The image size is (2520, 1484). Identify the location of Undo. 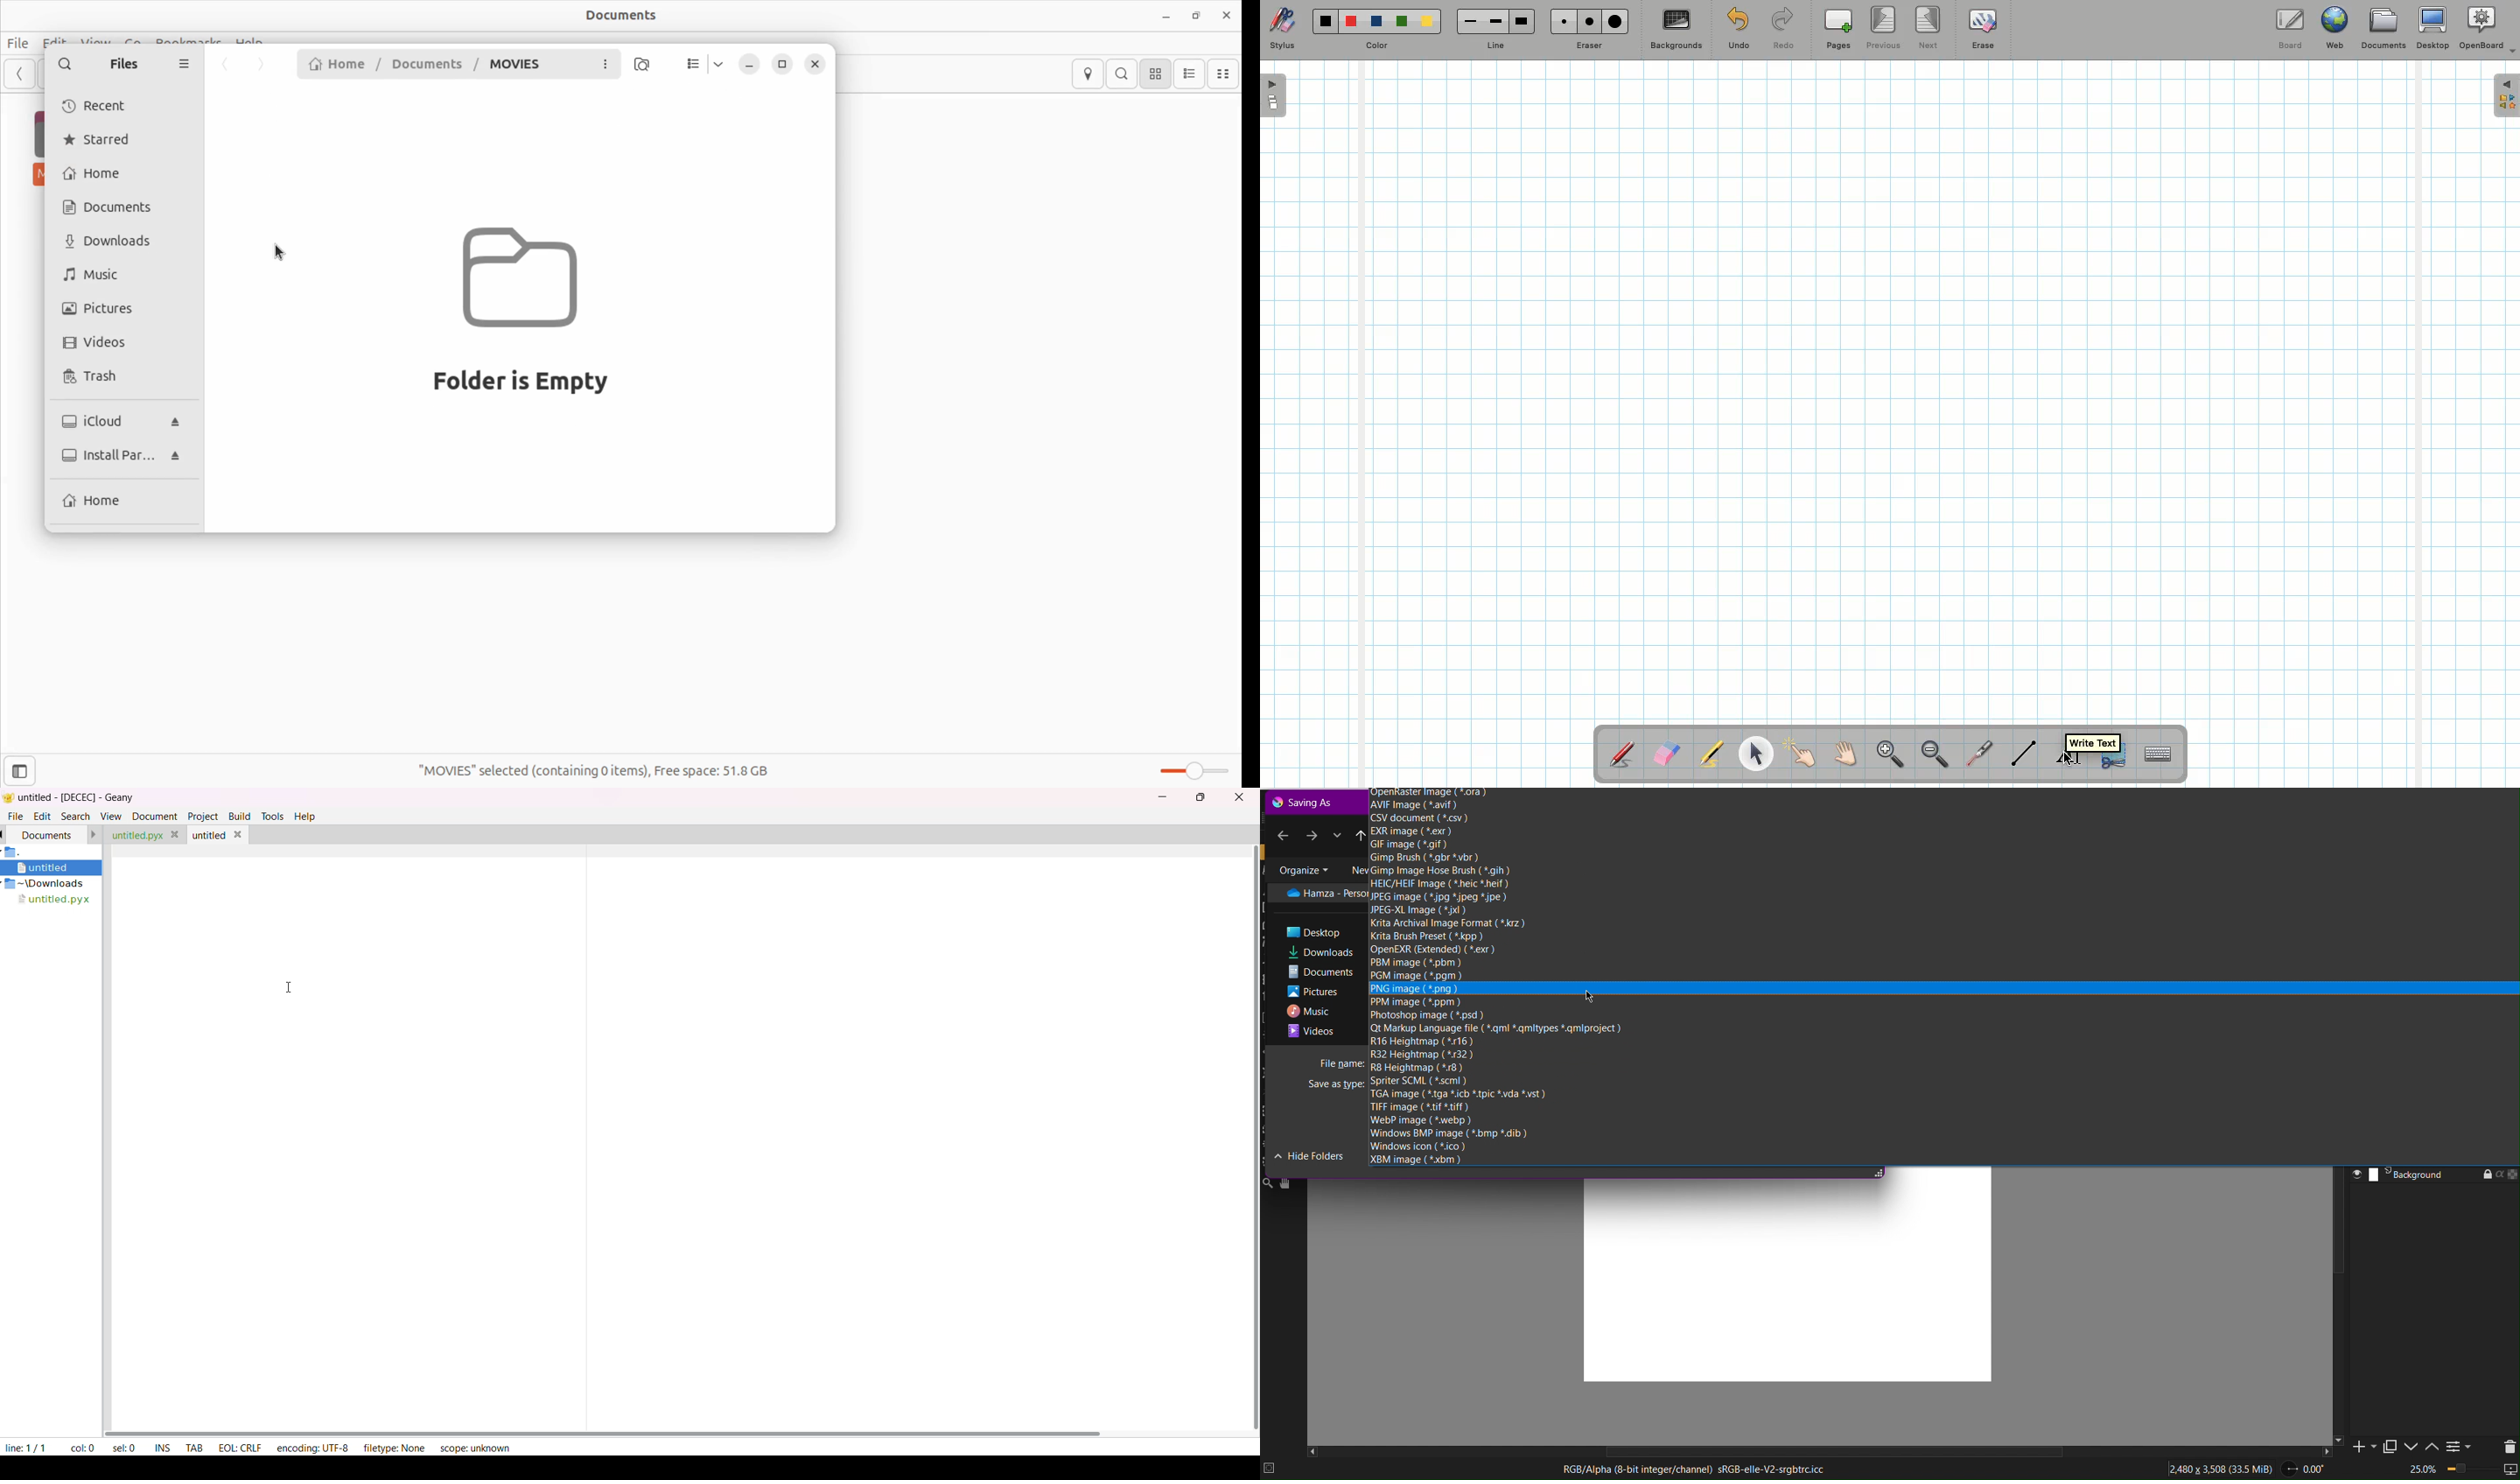
(1738, 32).